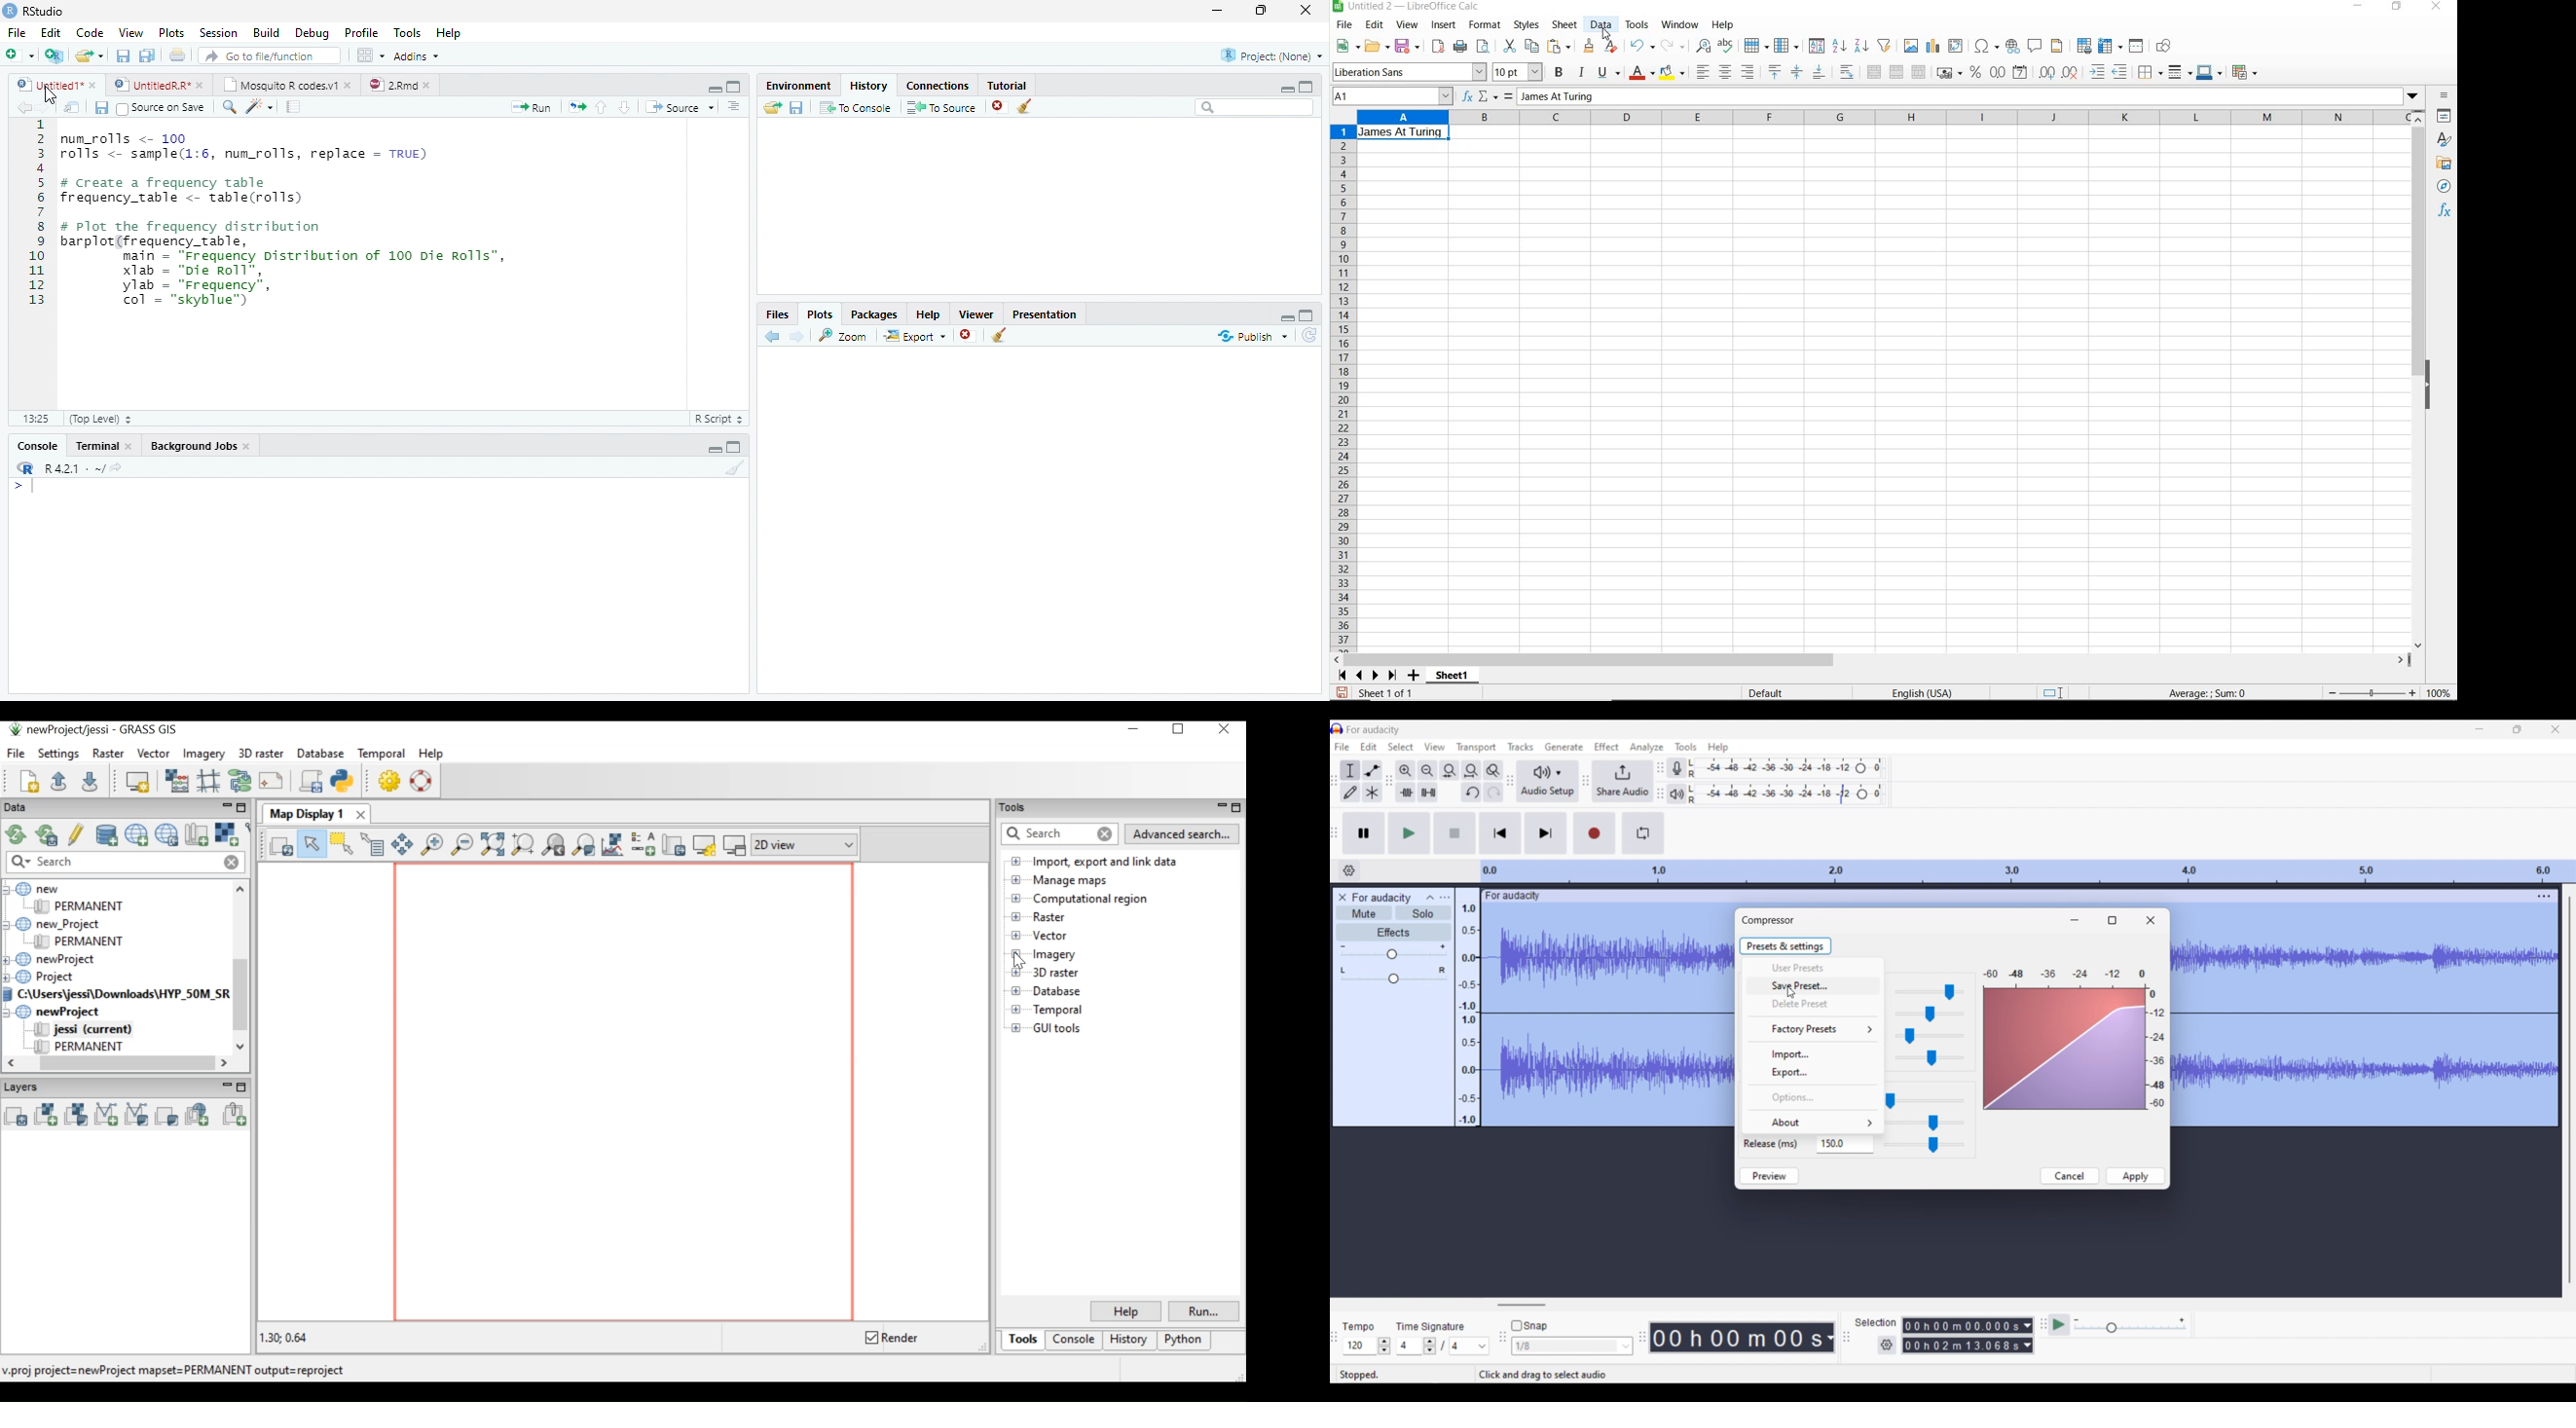 This screenshot has height=1428, width=2576. I want to click on Project name, so click(1373, 730).